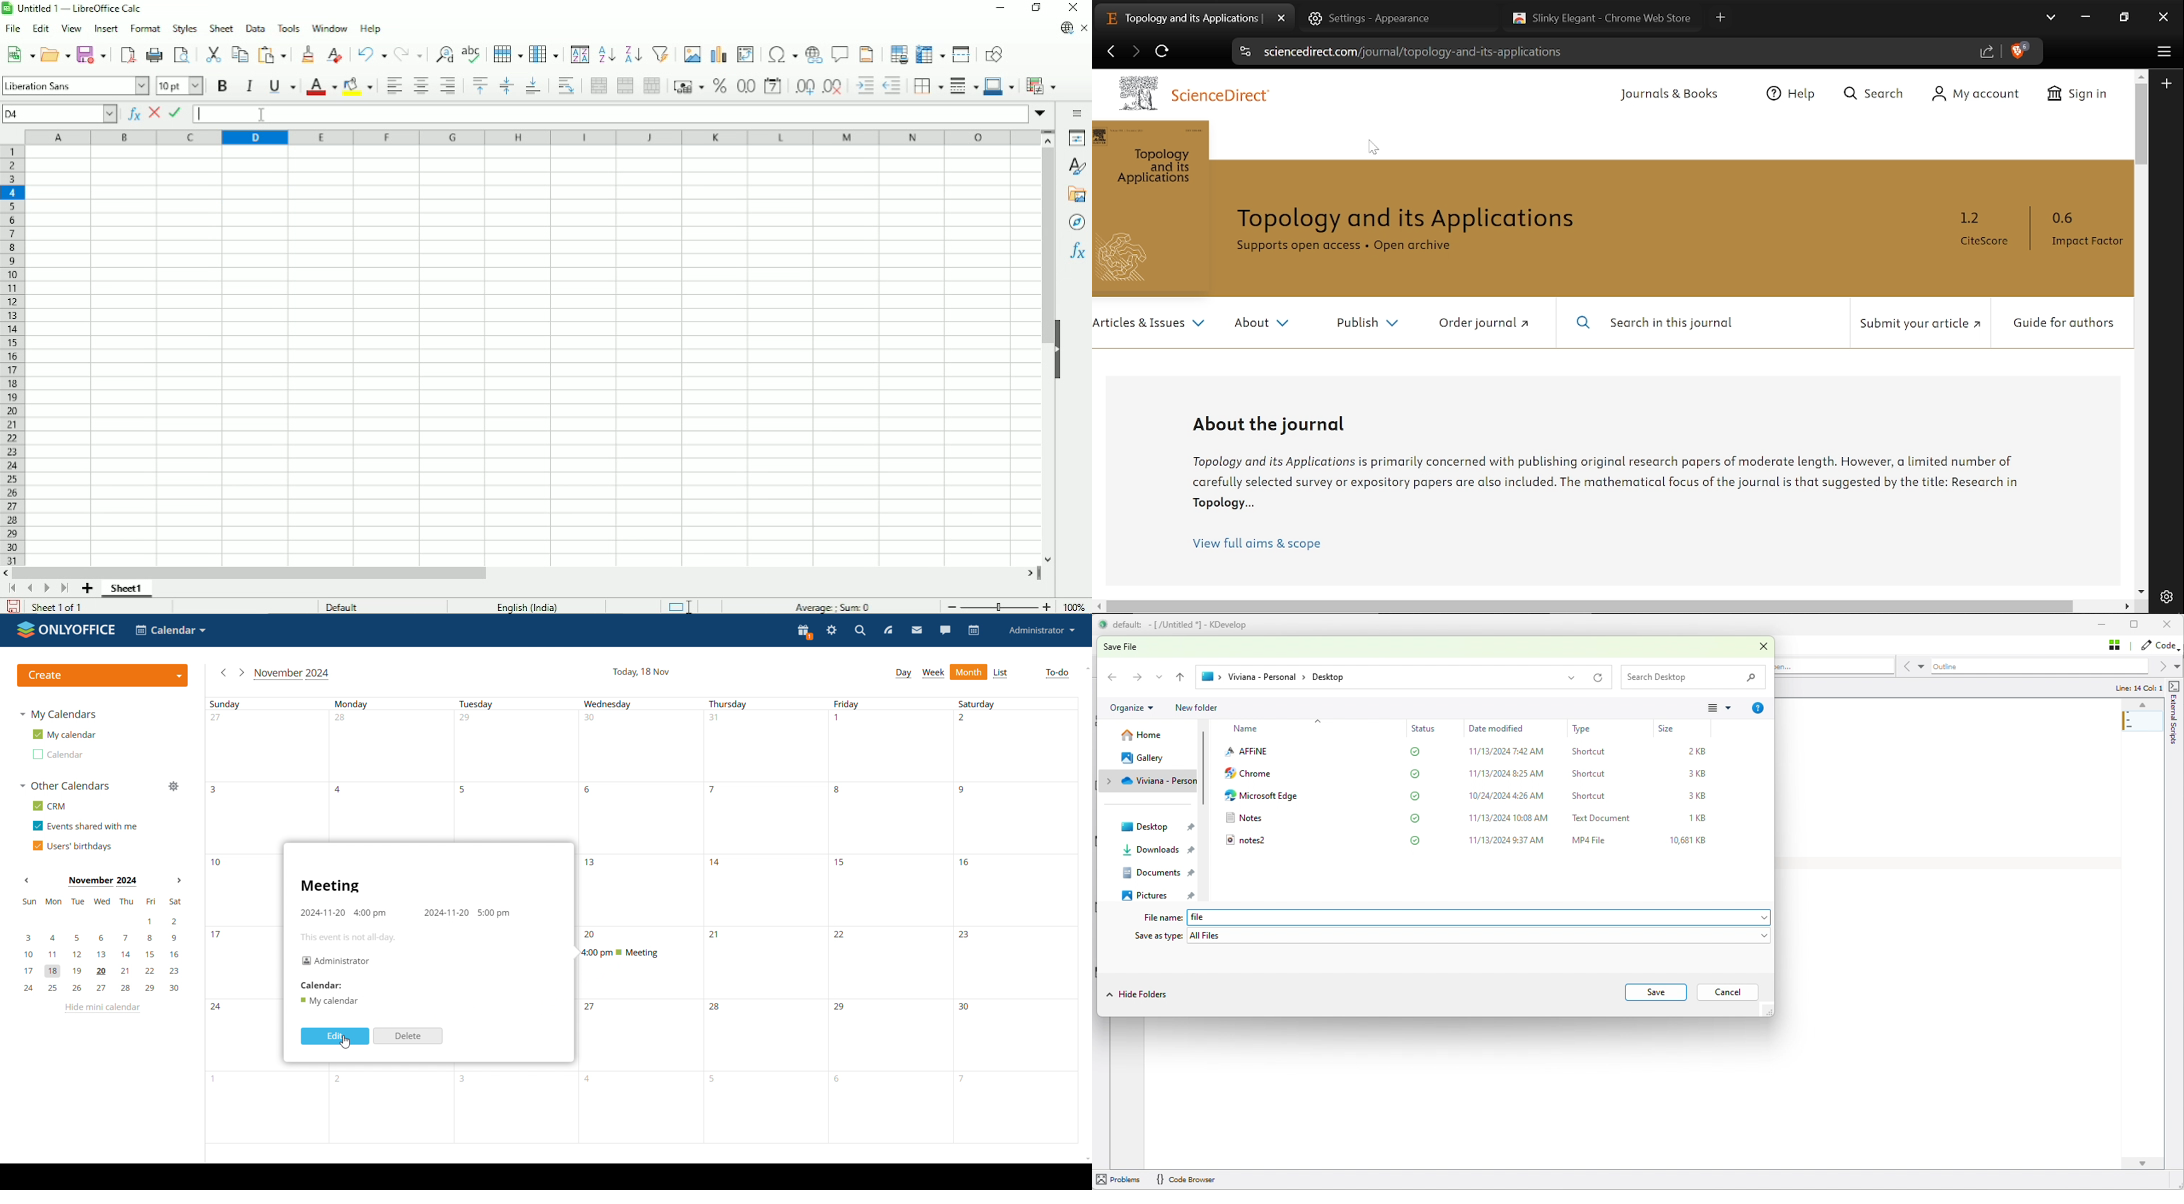 The height and width of the screenshot is (1204, 2184). Describe the element at coordinates (410, 55) in the screenshot. I see `Redo` at that location.